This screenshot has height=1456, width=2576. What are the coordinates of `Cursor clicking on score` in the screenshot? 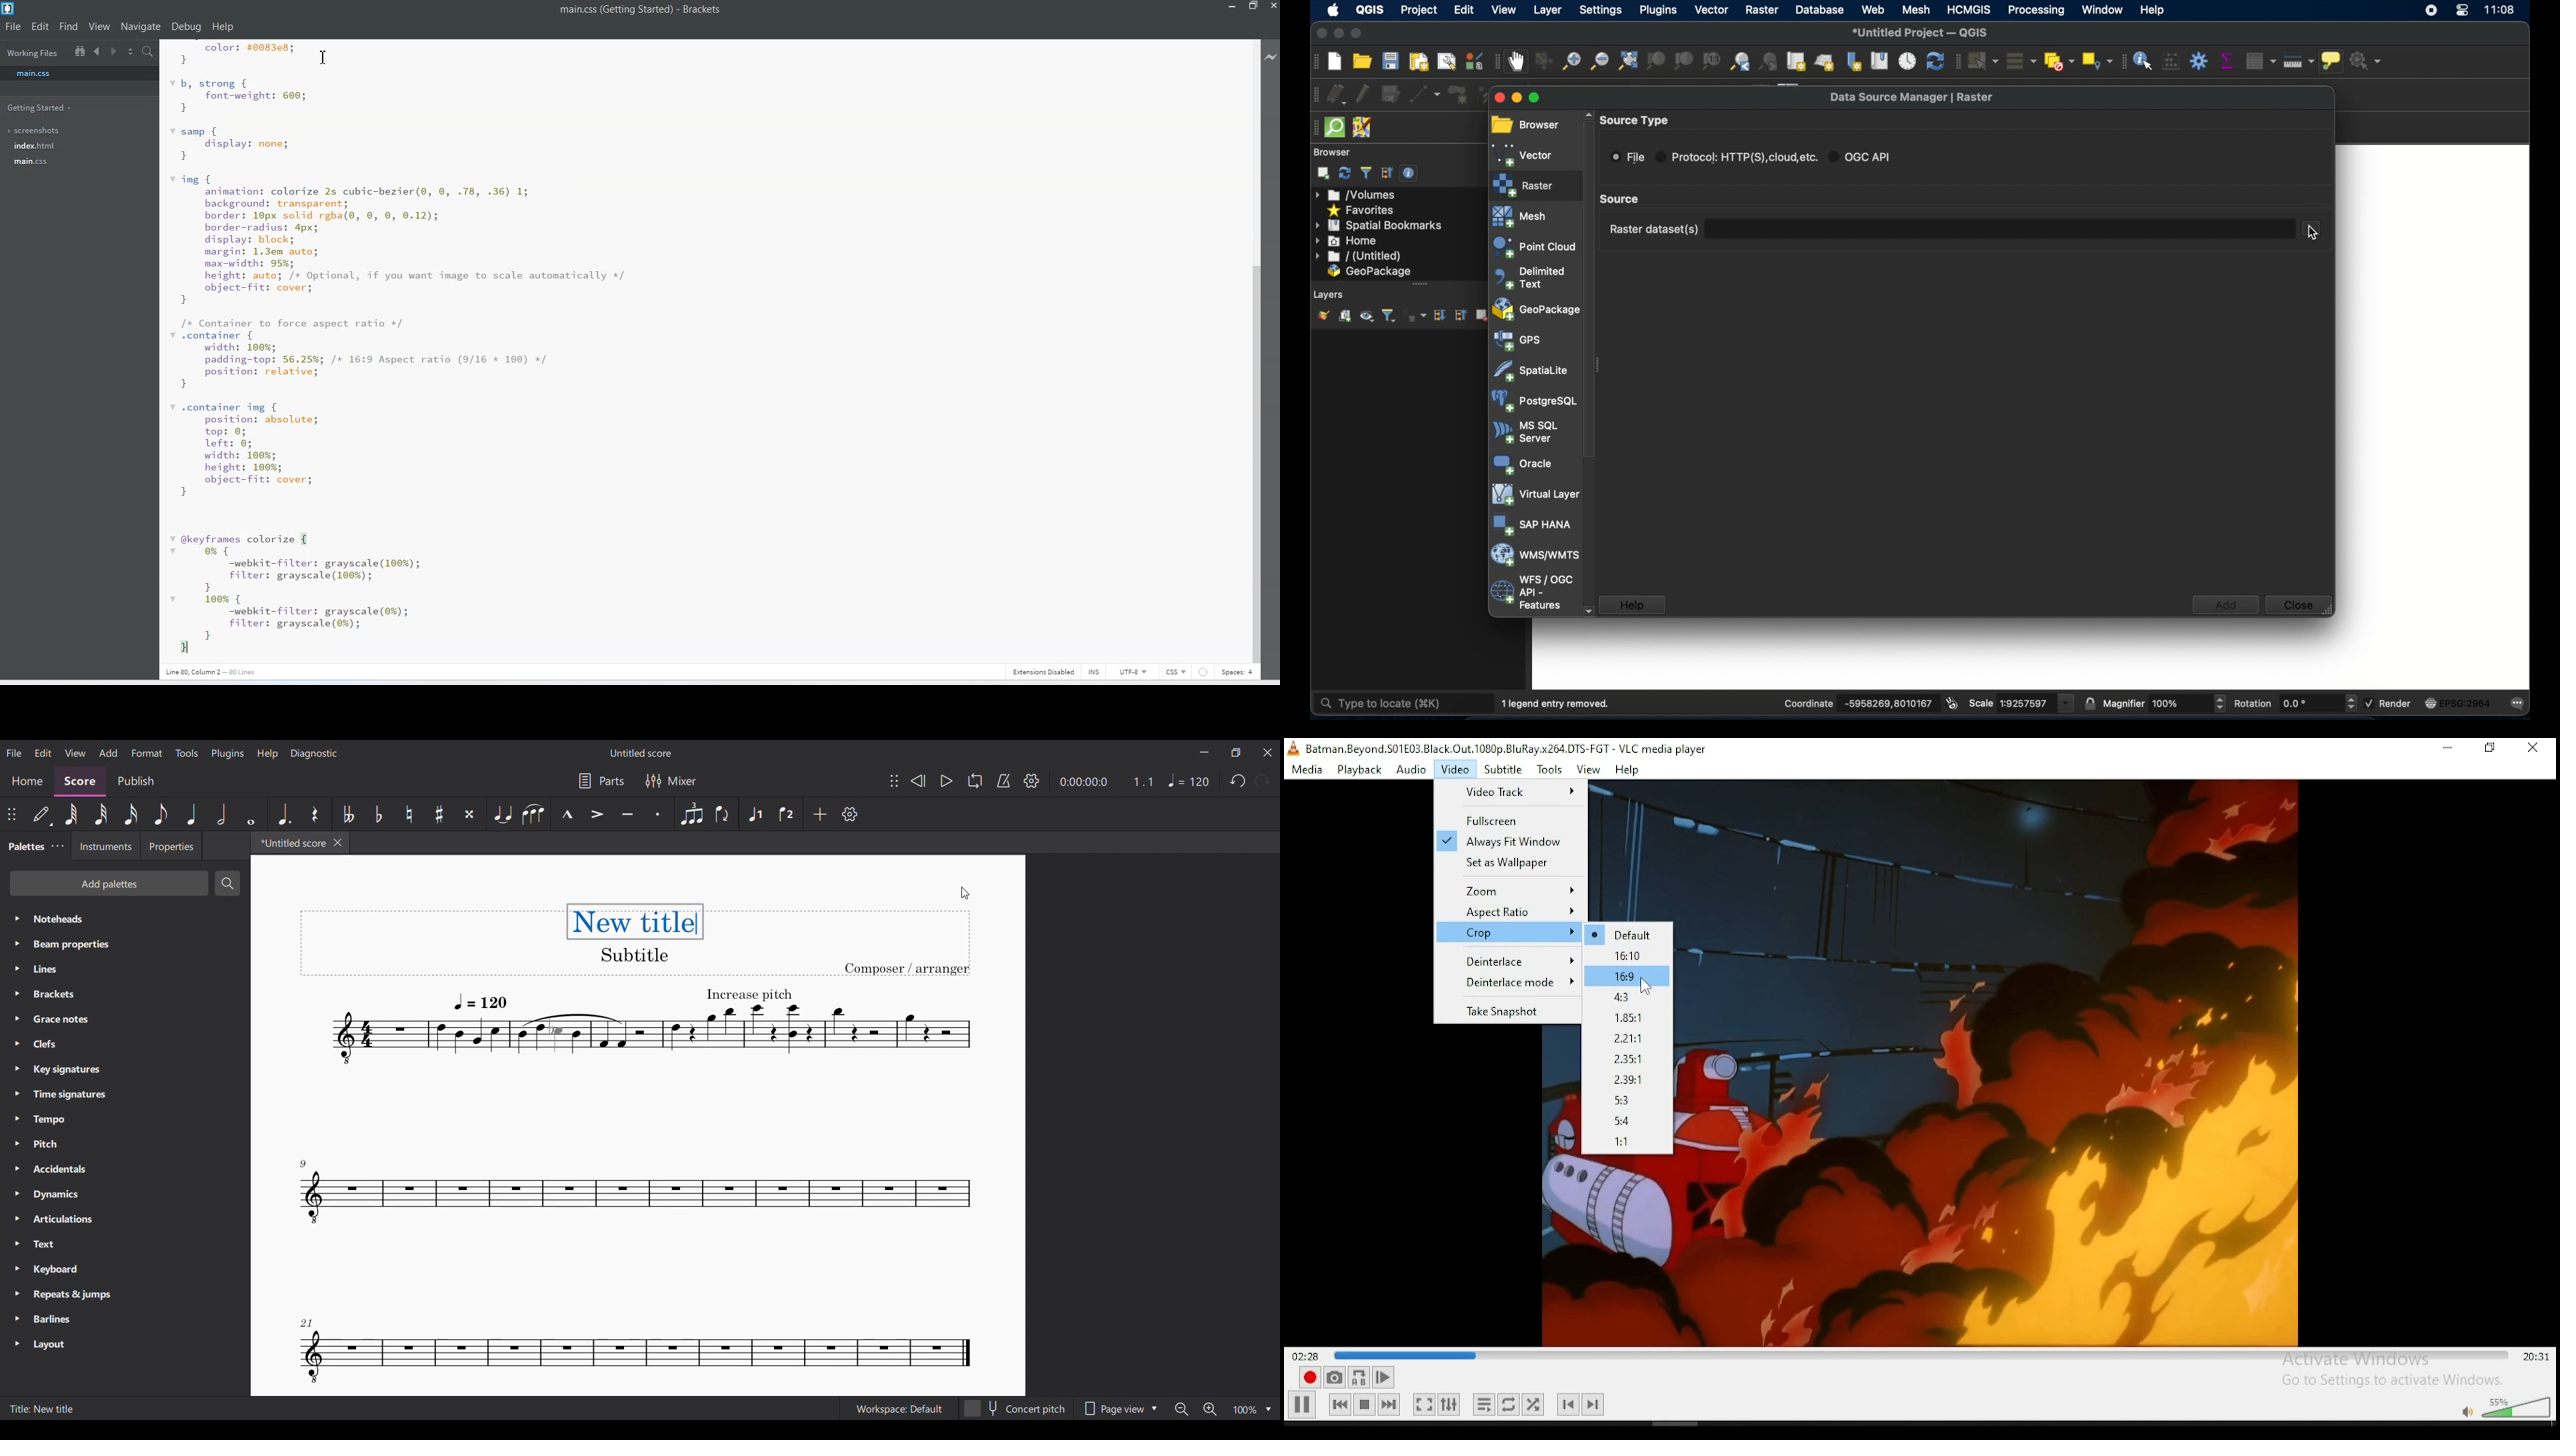 It's located at (965, 893).